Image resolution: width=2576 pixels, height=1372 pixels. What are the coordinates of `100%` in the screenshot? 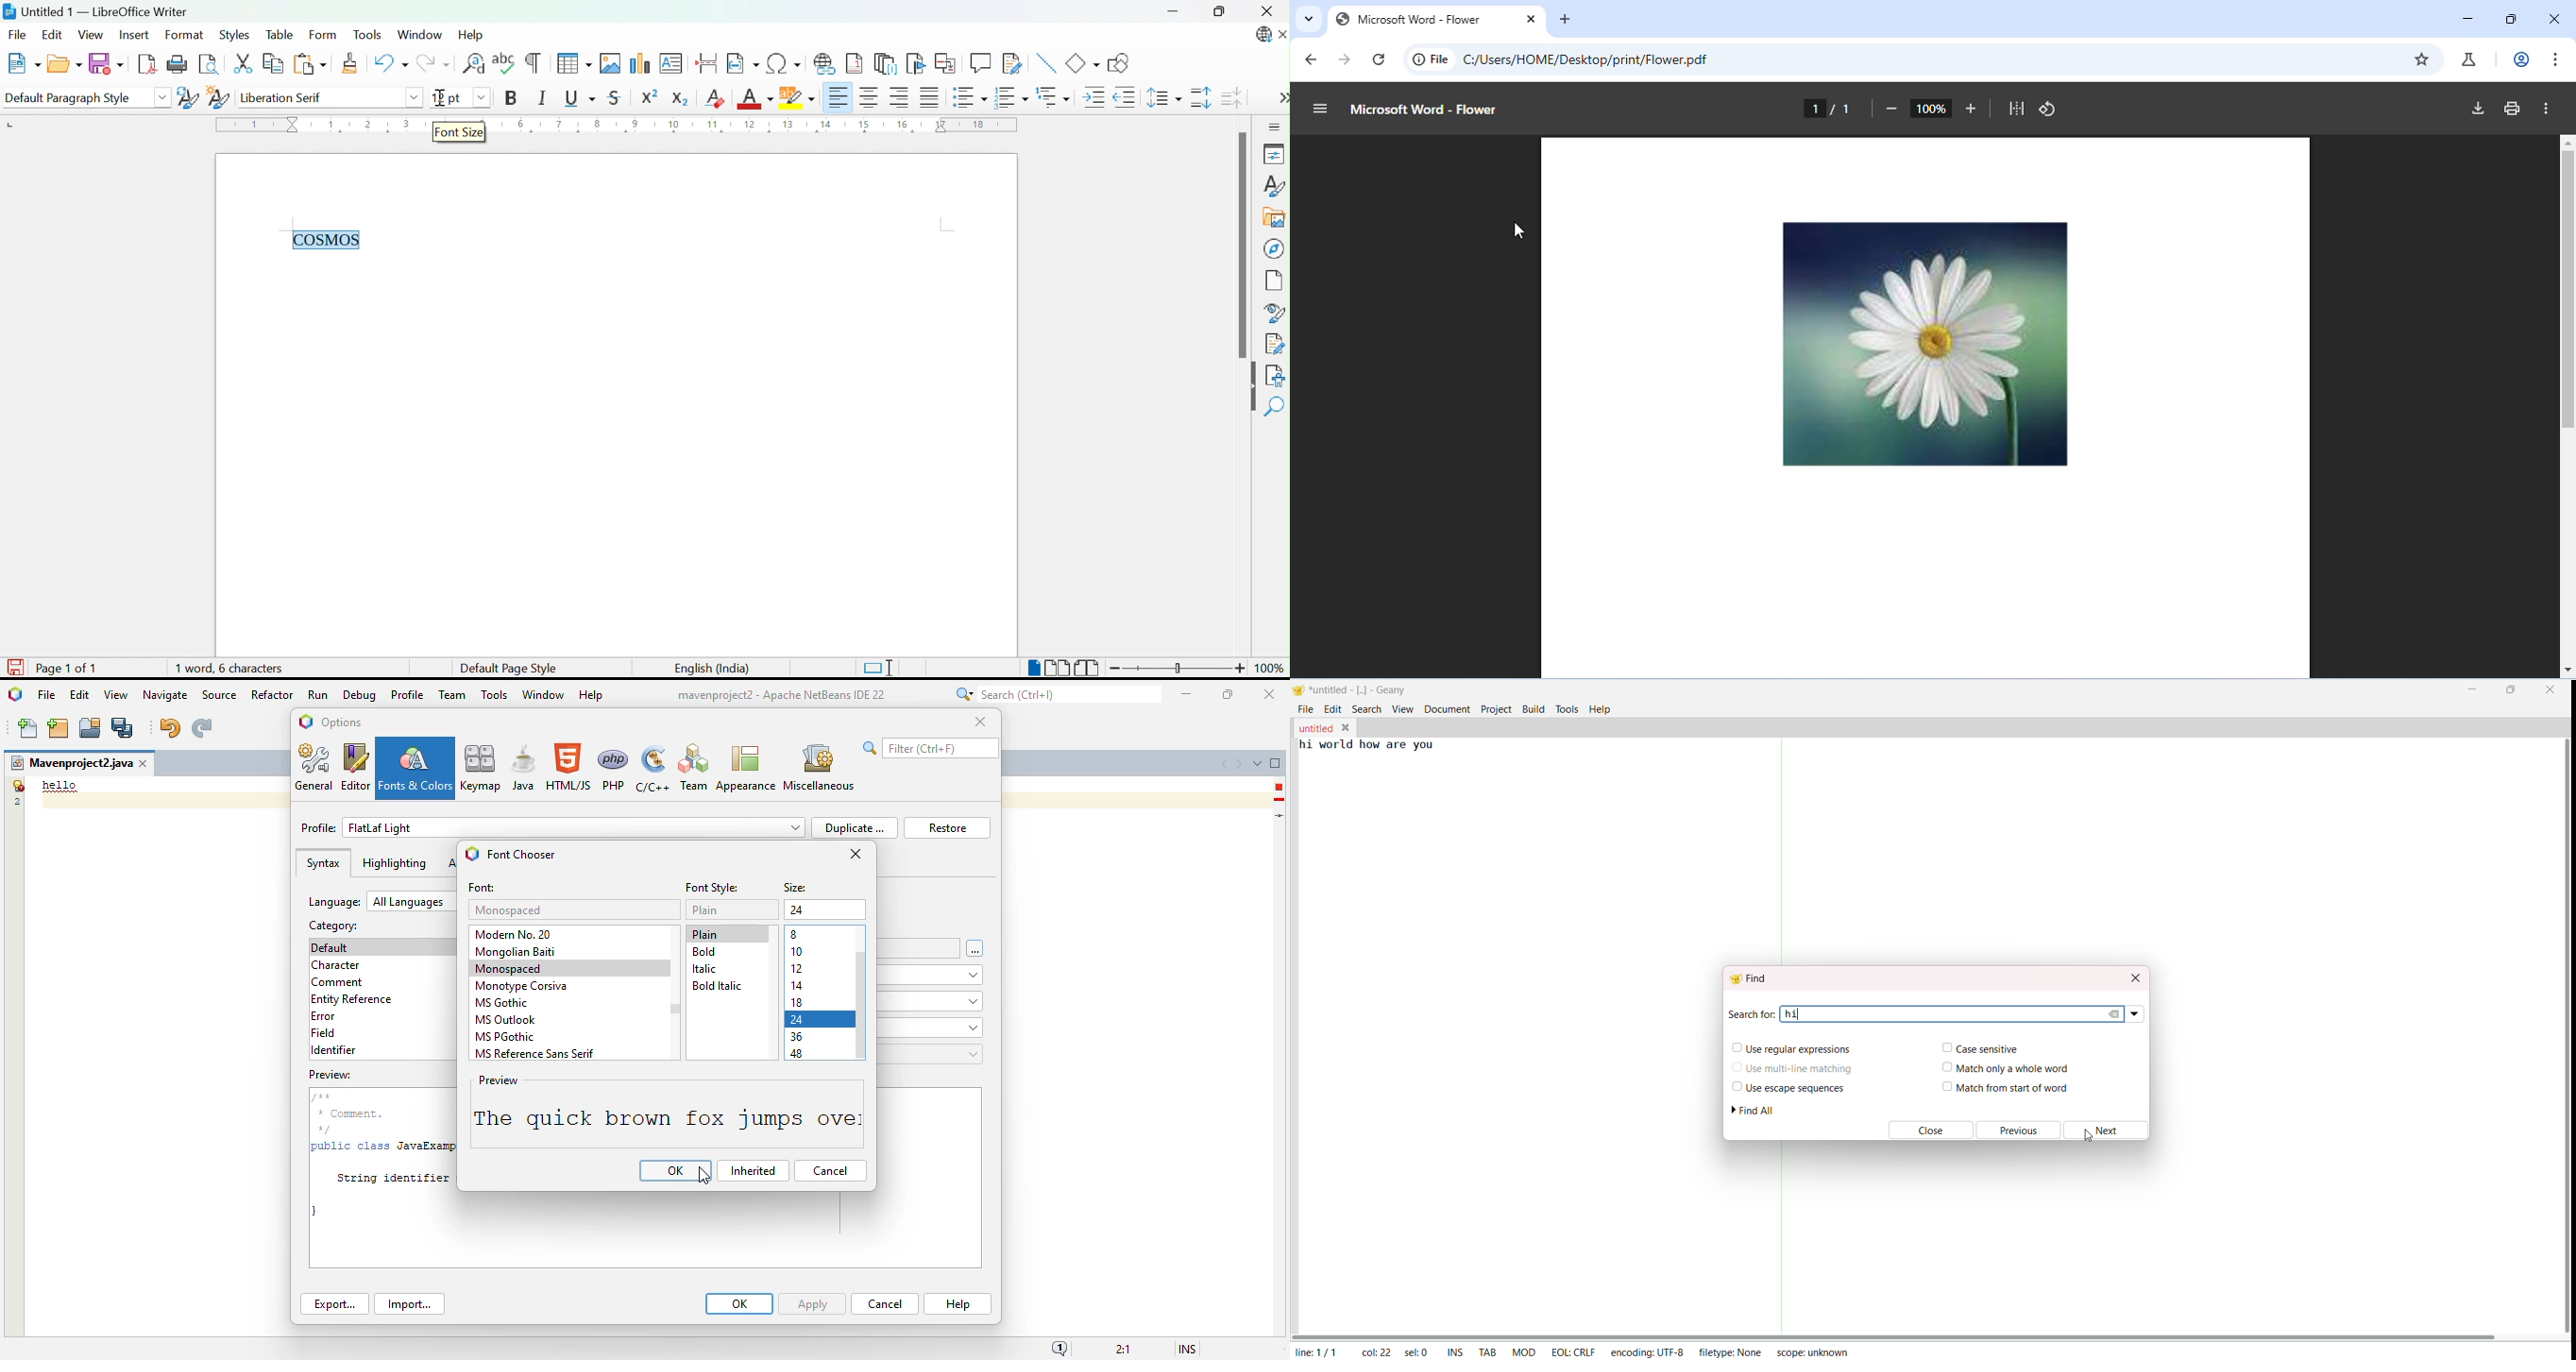 It's located at (1274, 671).